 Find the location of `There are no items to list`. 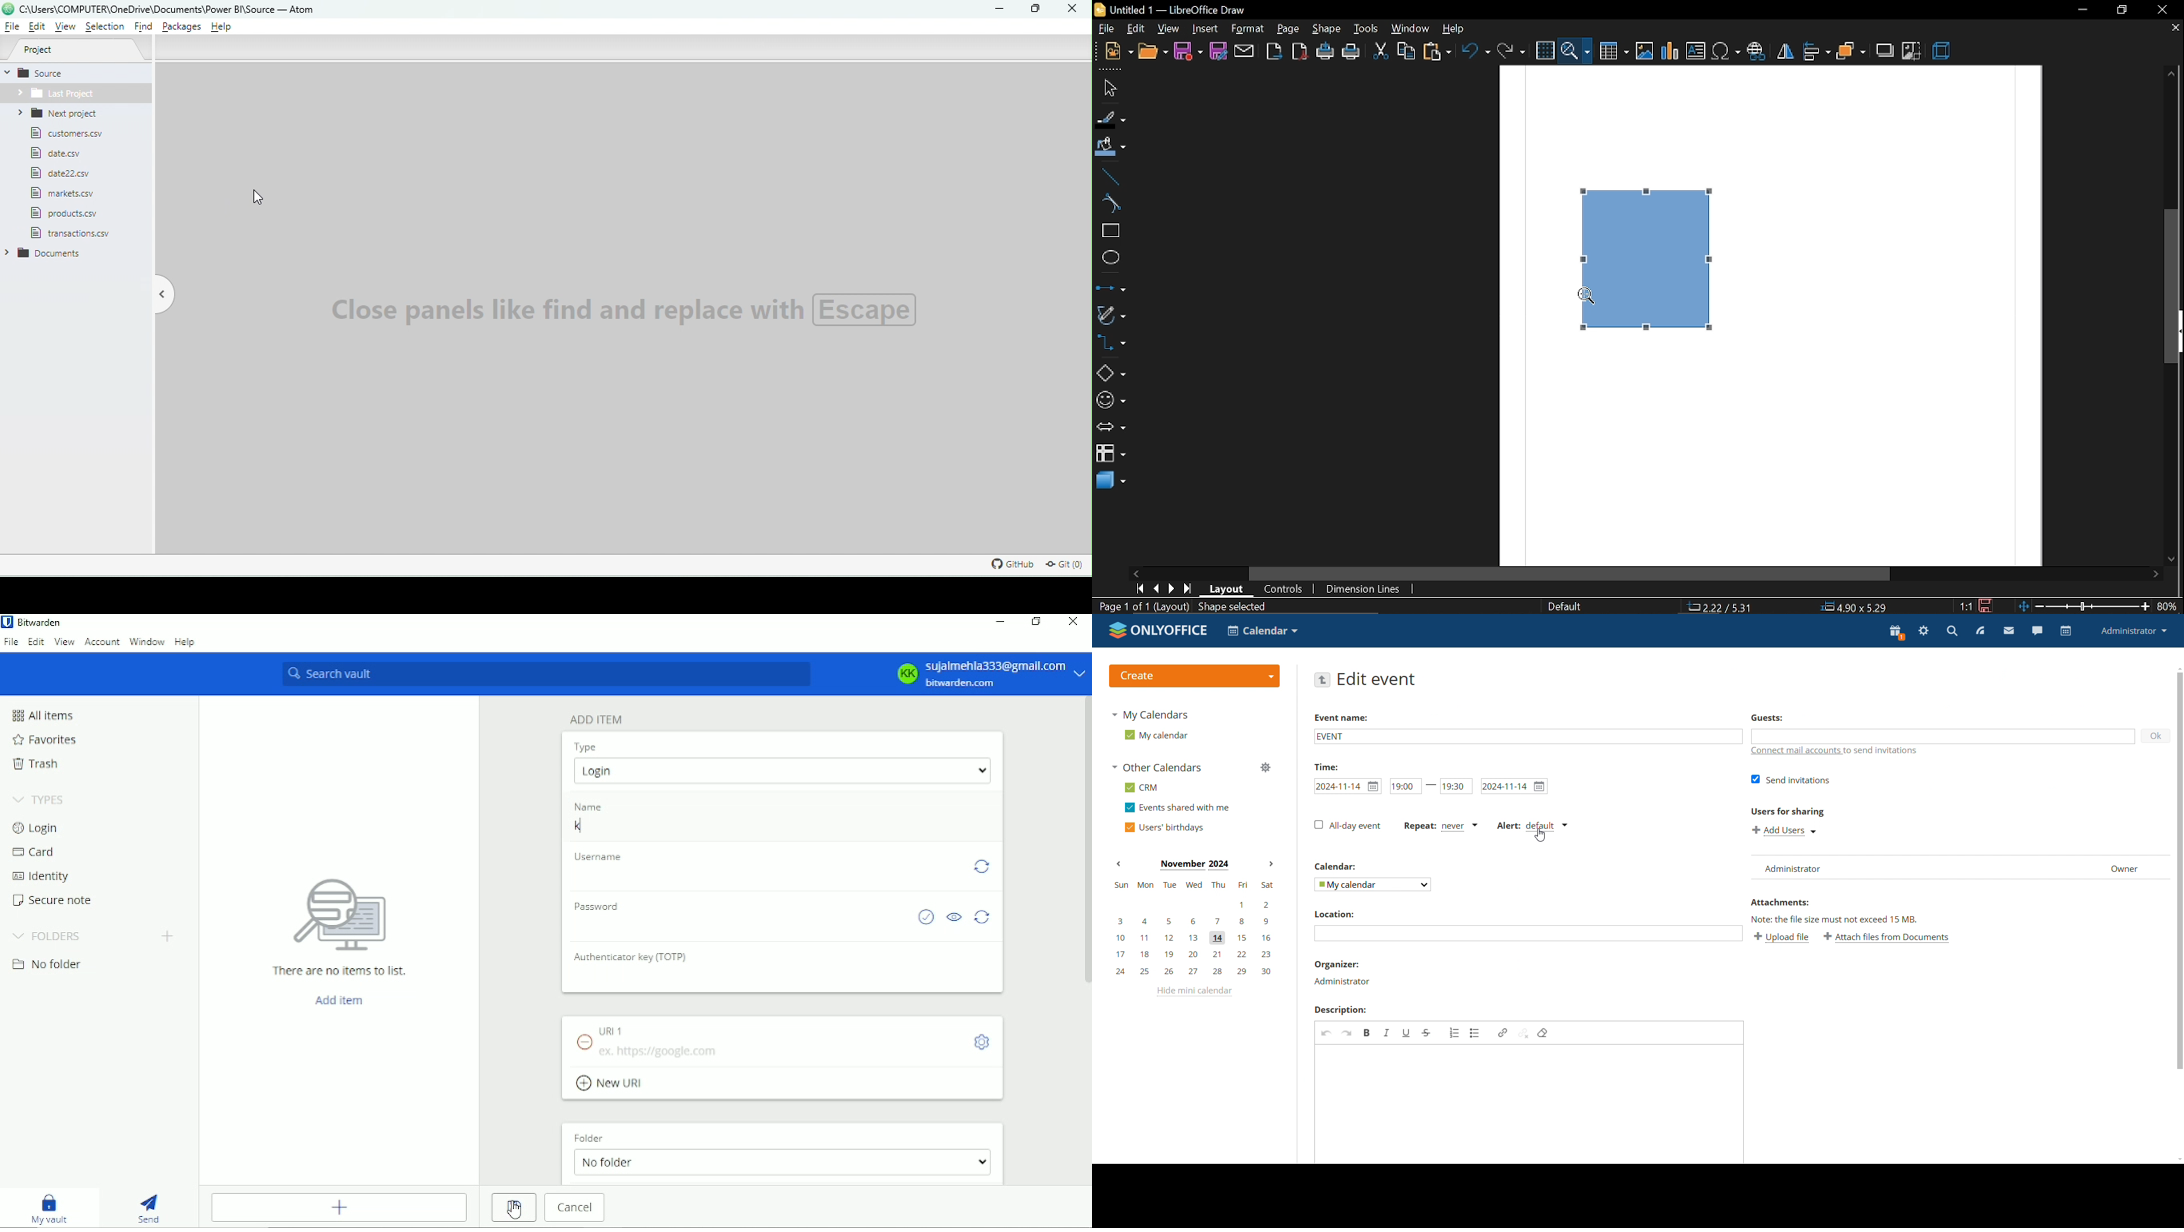

There are no items to list is located at coordinates (337, 928).